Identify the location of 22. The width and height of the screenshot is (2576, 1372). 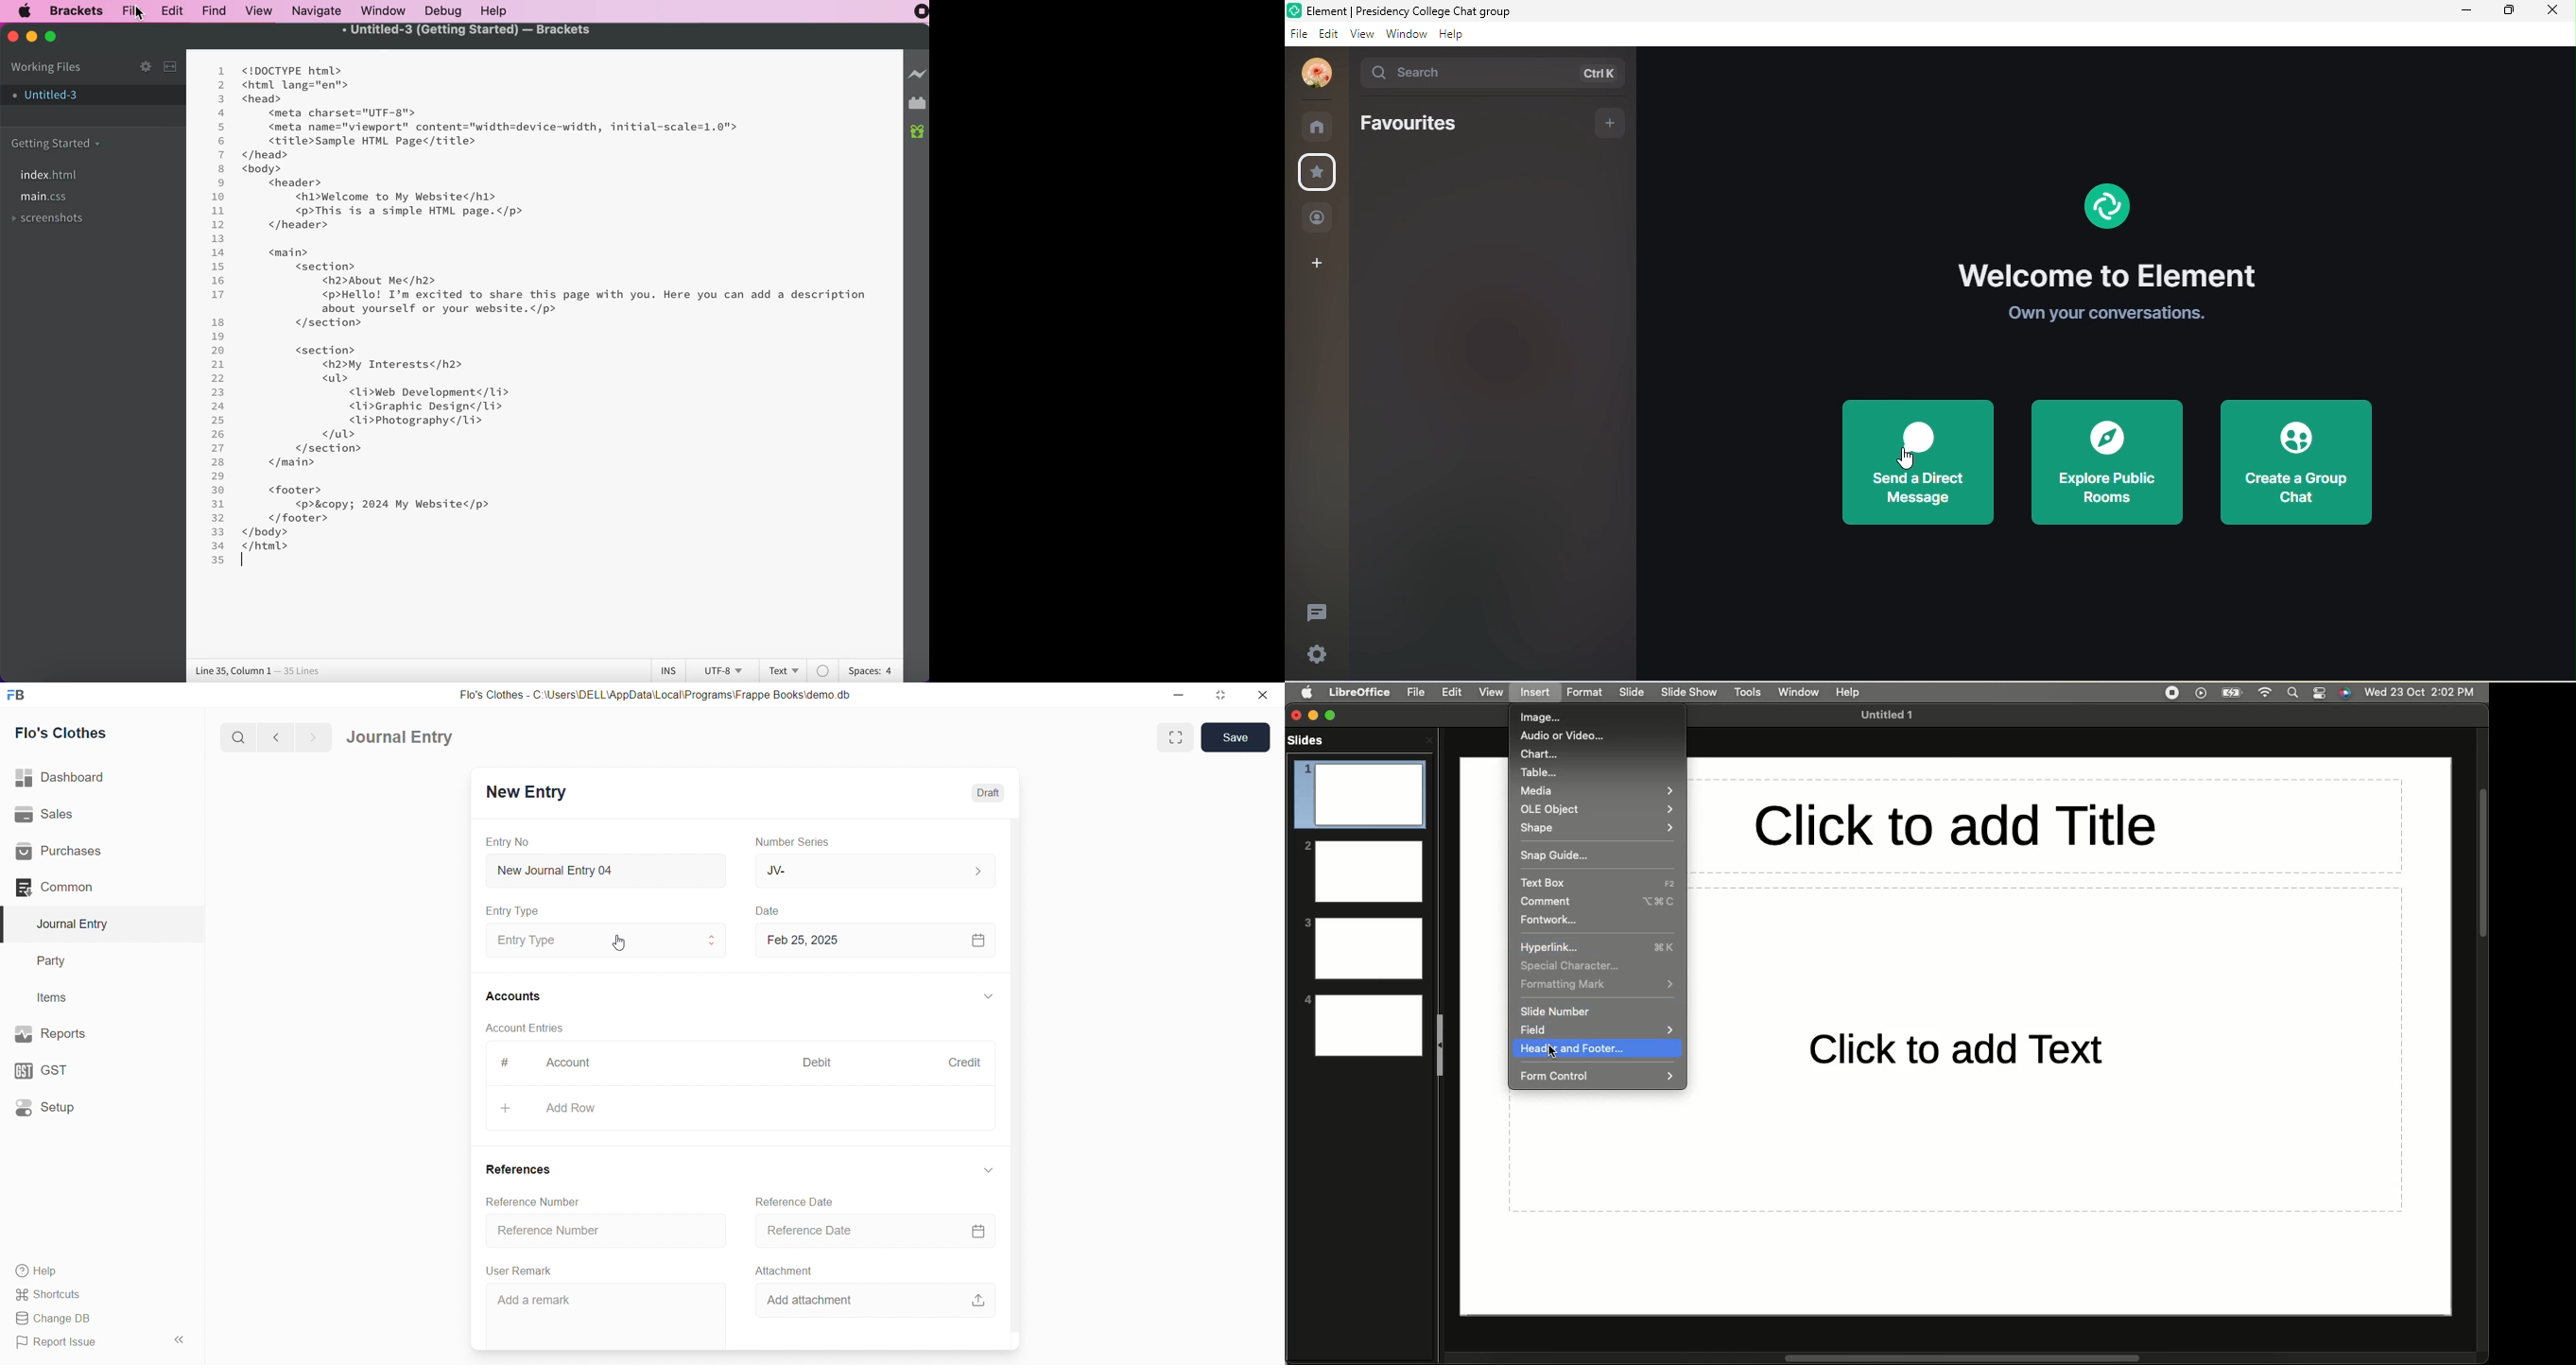
(217, 378).